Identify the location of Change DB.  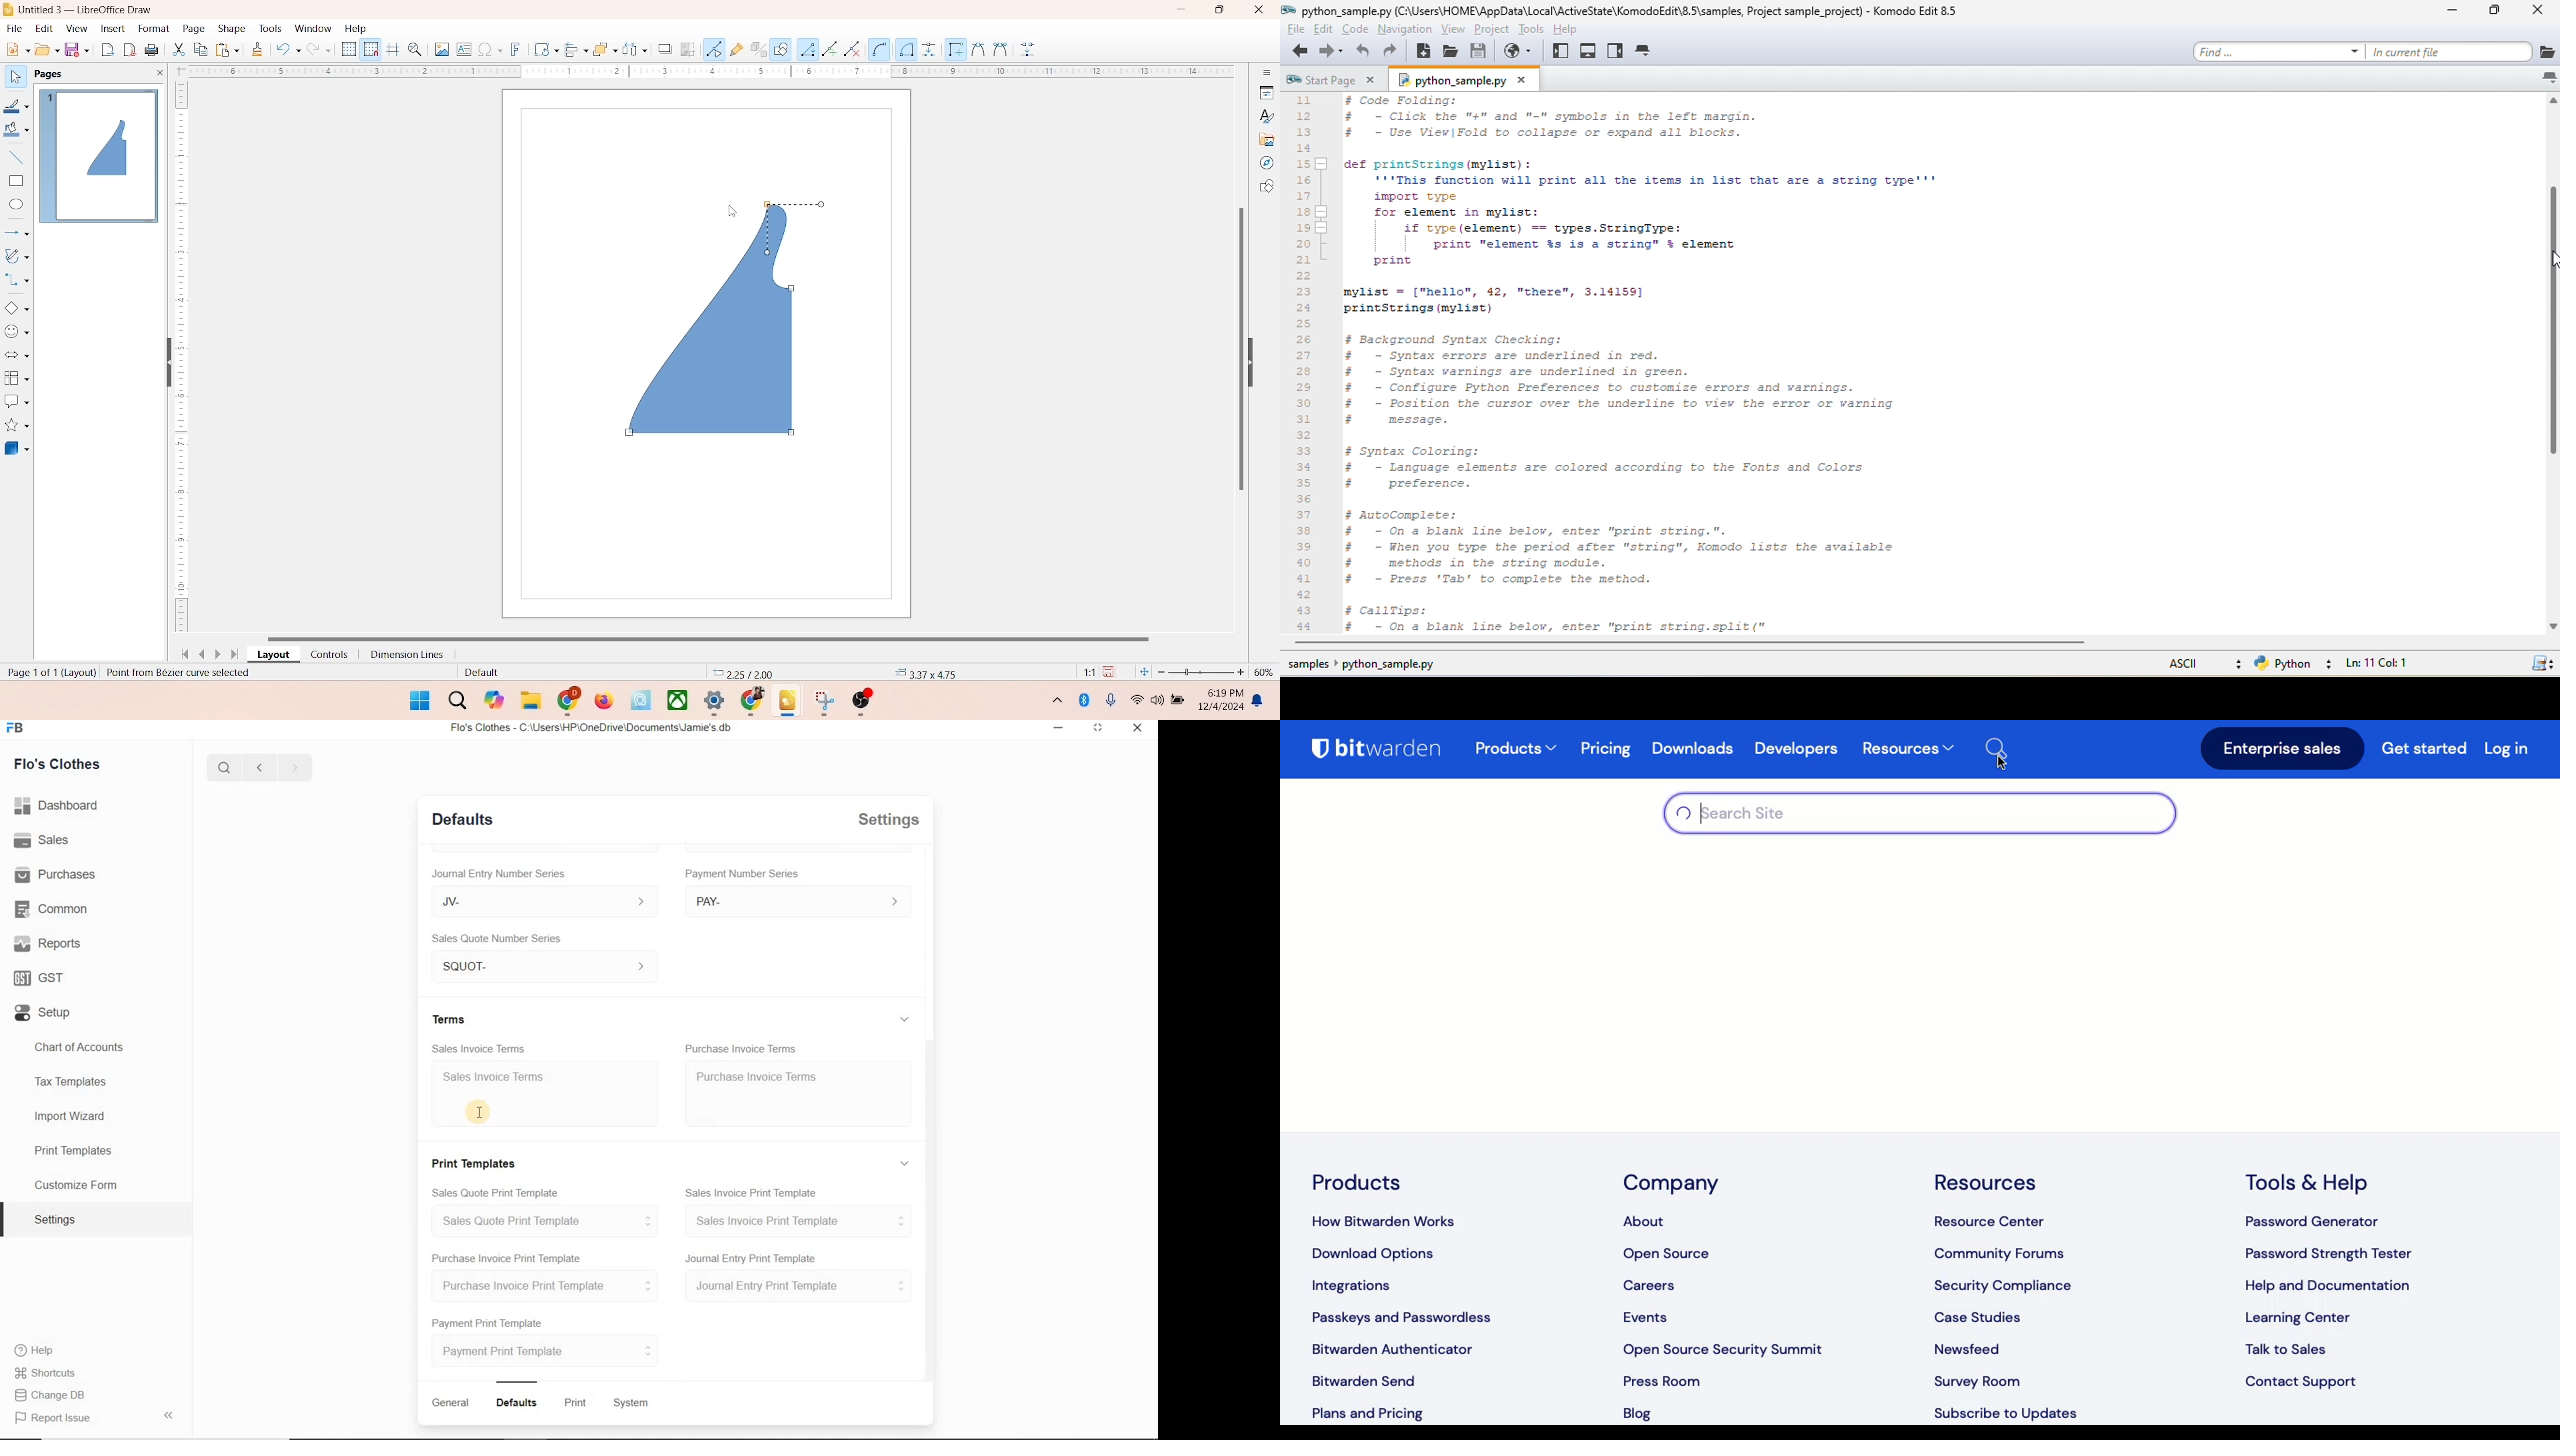
(49, 1395).